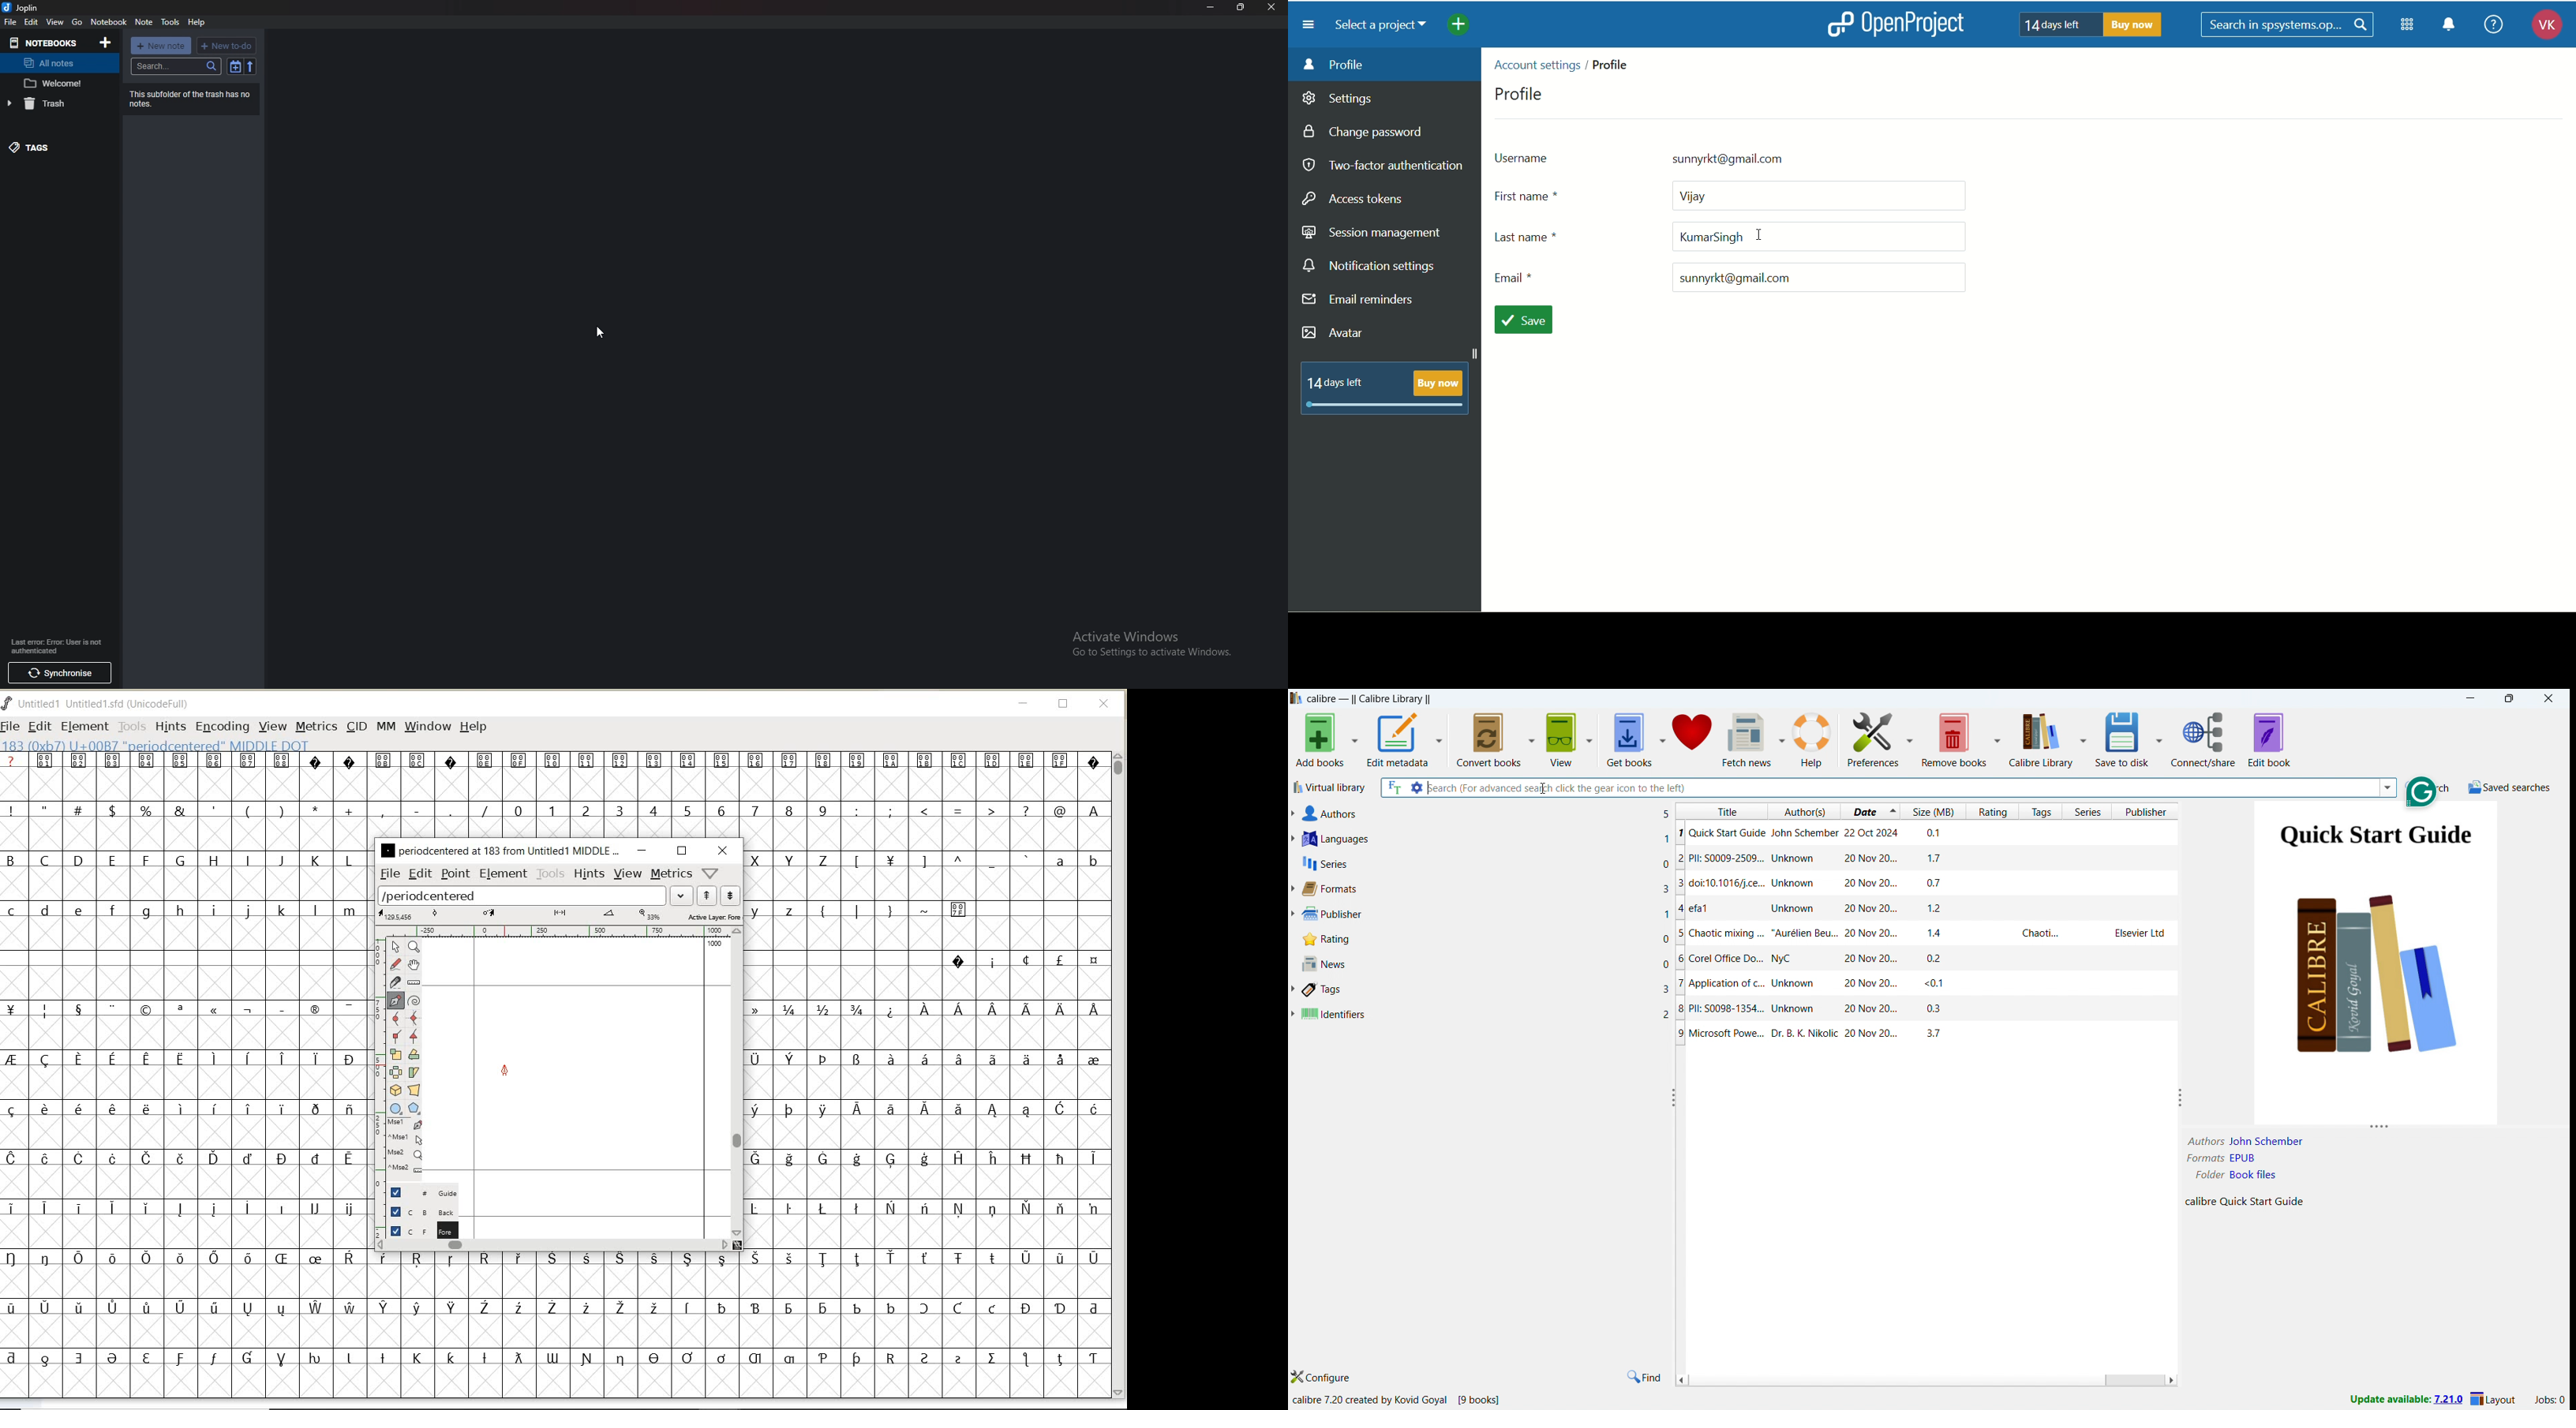 The image size is (2576, 1428). What do you see at coordinates (11, 22) in the screenshot?
I see `file` at bounding box center [11, 22].